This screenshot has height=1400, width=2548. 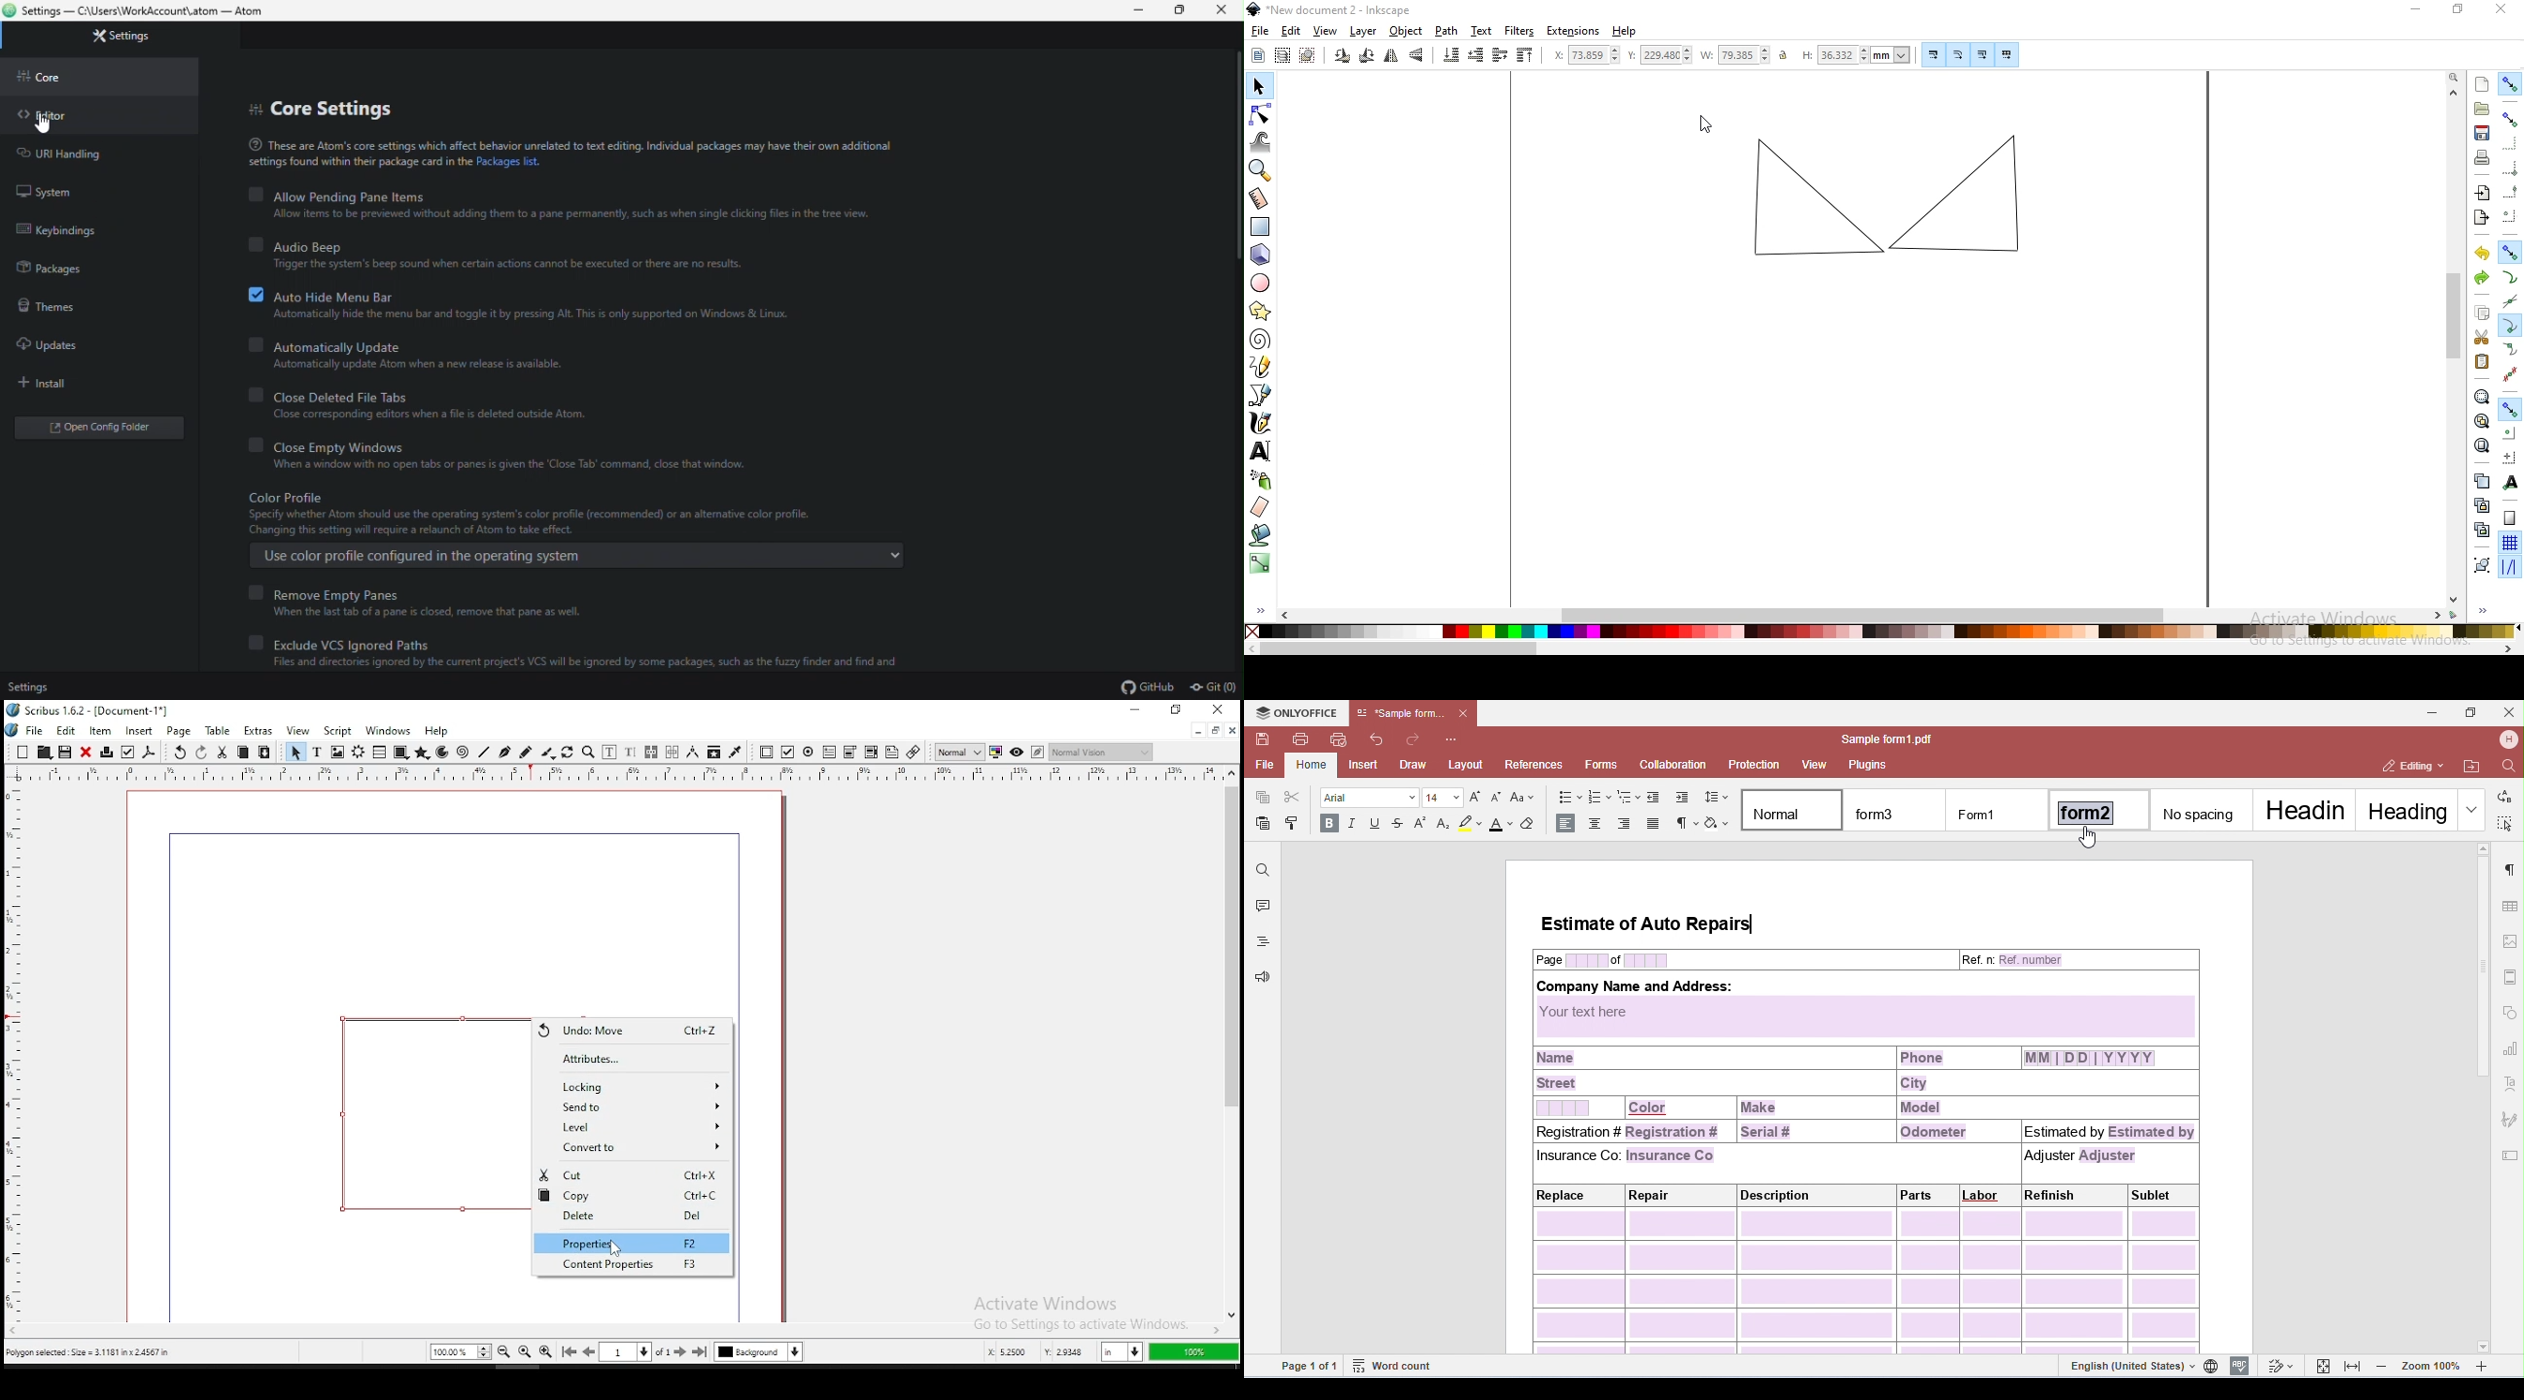 What do you see at coordinates (505, 752) in the screenshot?
I see `bezier curve` at bounding box center [505, 752].